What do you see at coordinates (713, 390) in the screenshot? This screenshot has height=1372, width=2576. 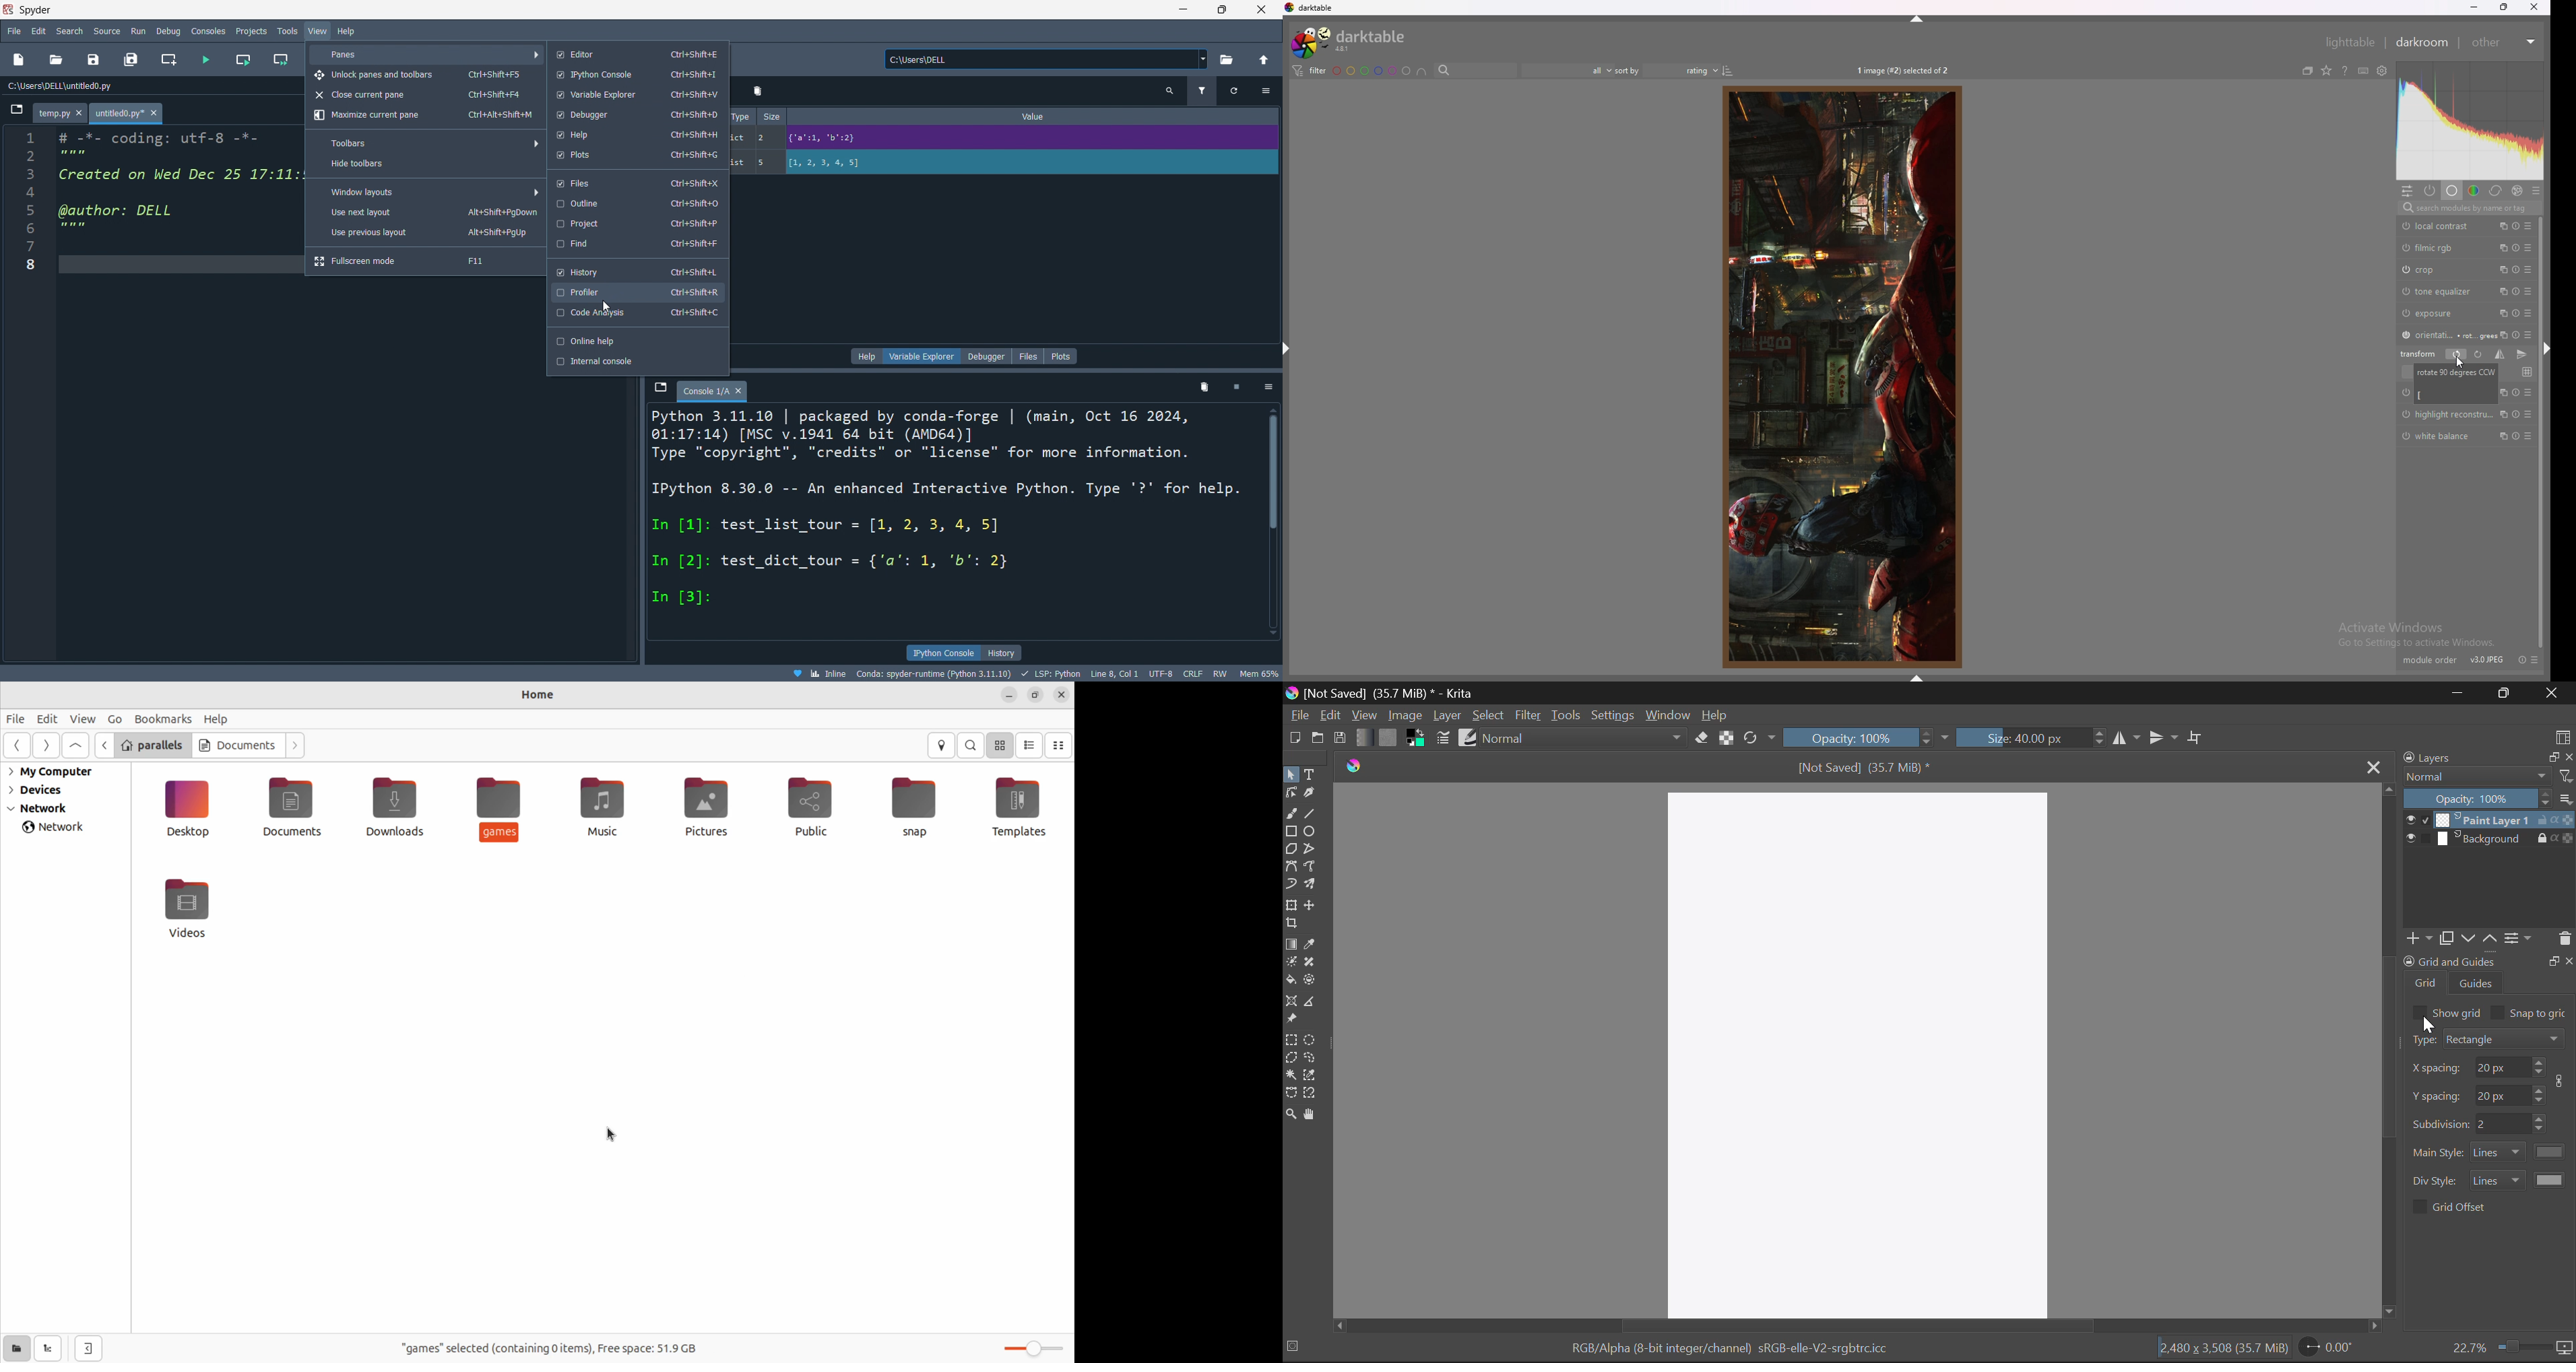 I see `tab - Console 1/A` at bounding box center [713, 390].